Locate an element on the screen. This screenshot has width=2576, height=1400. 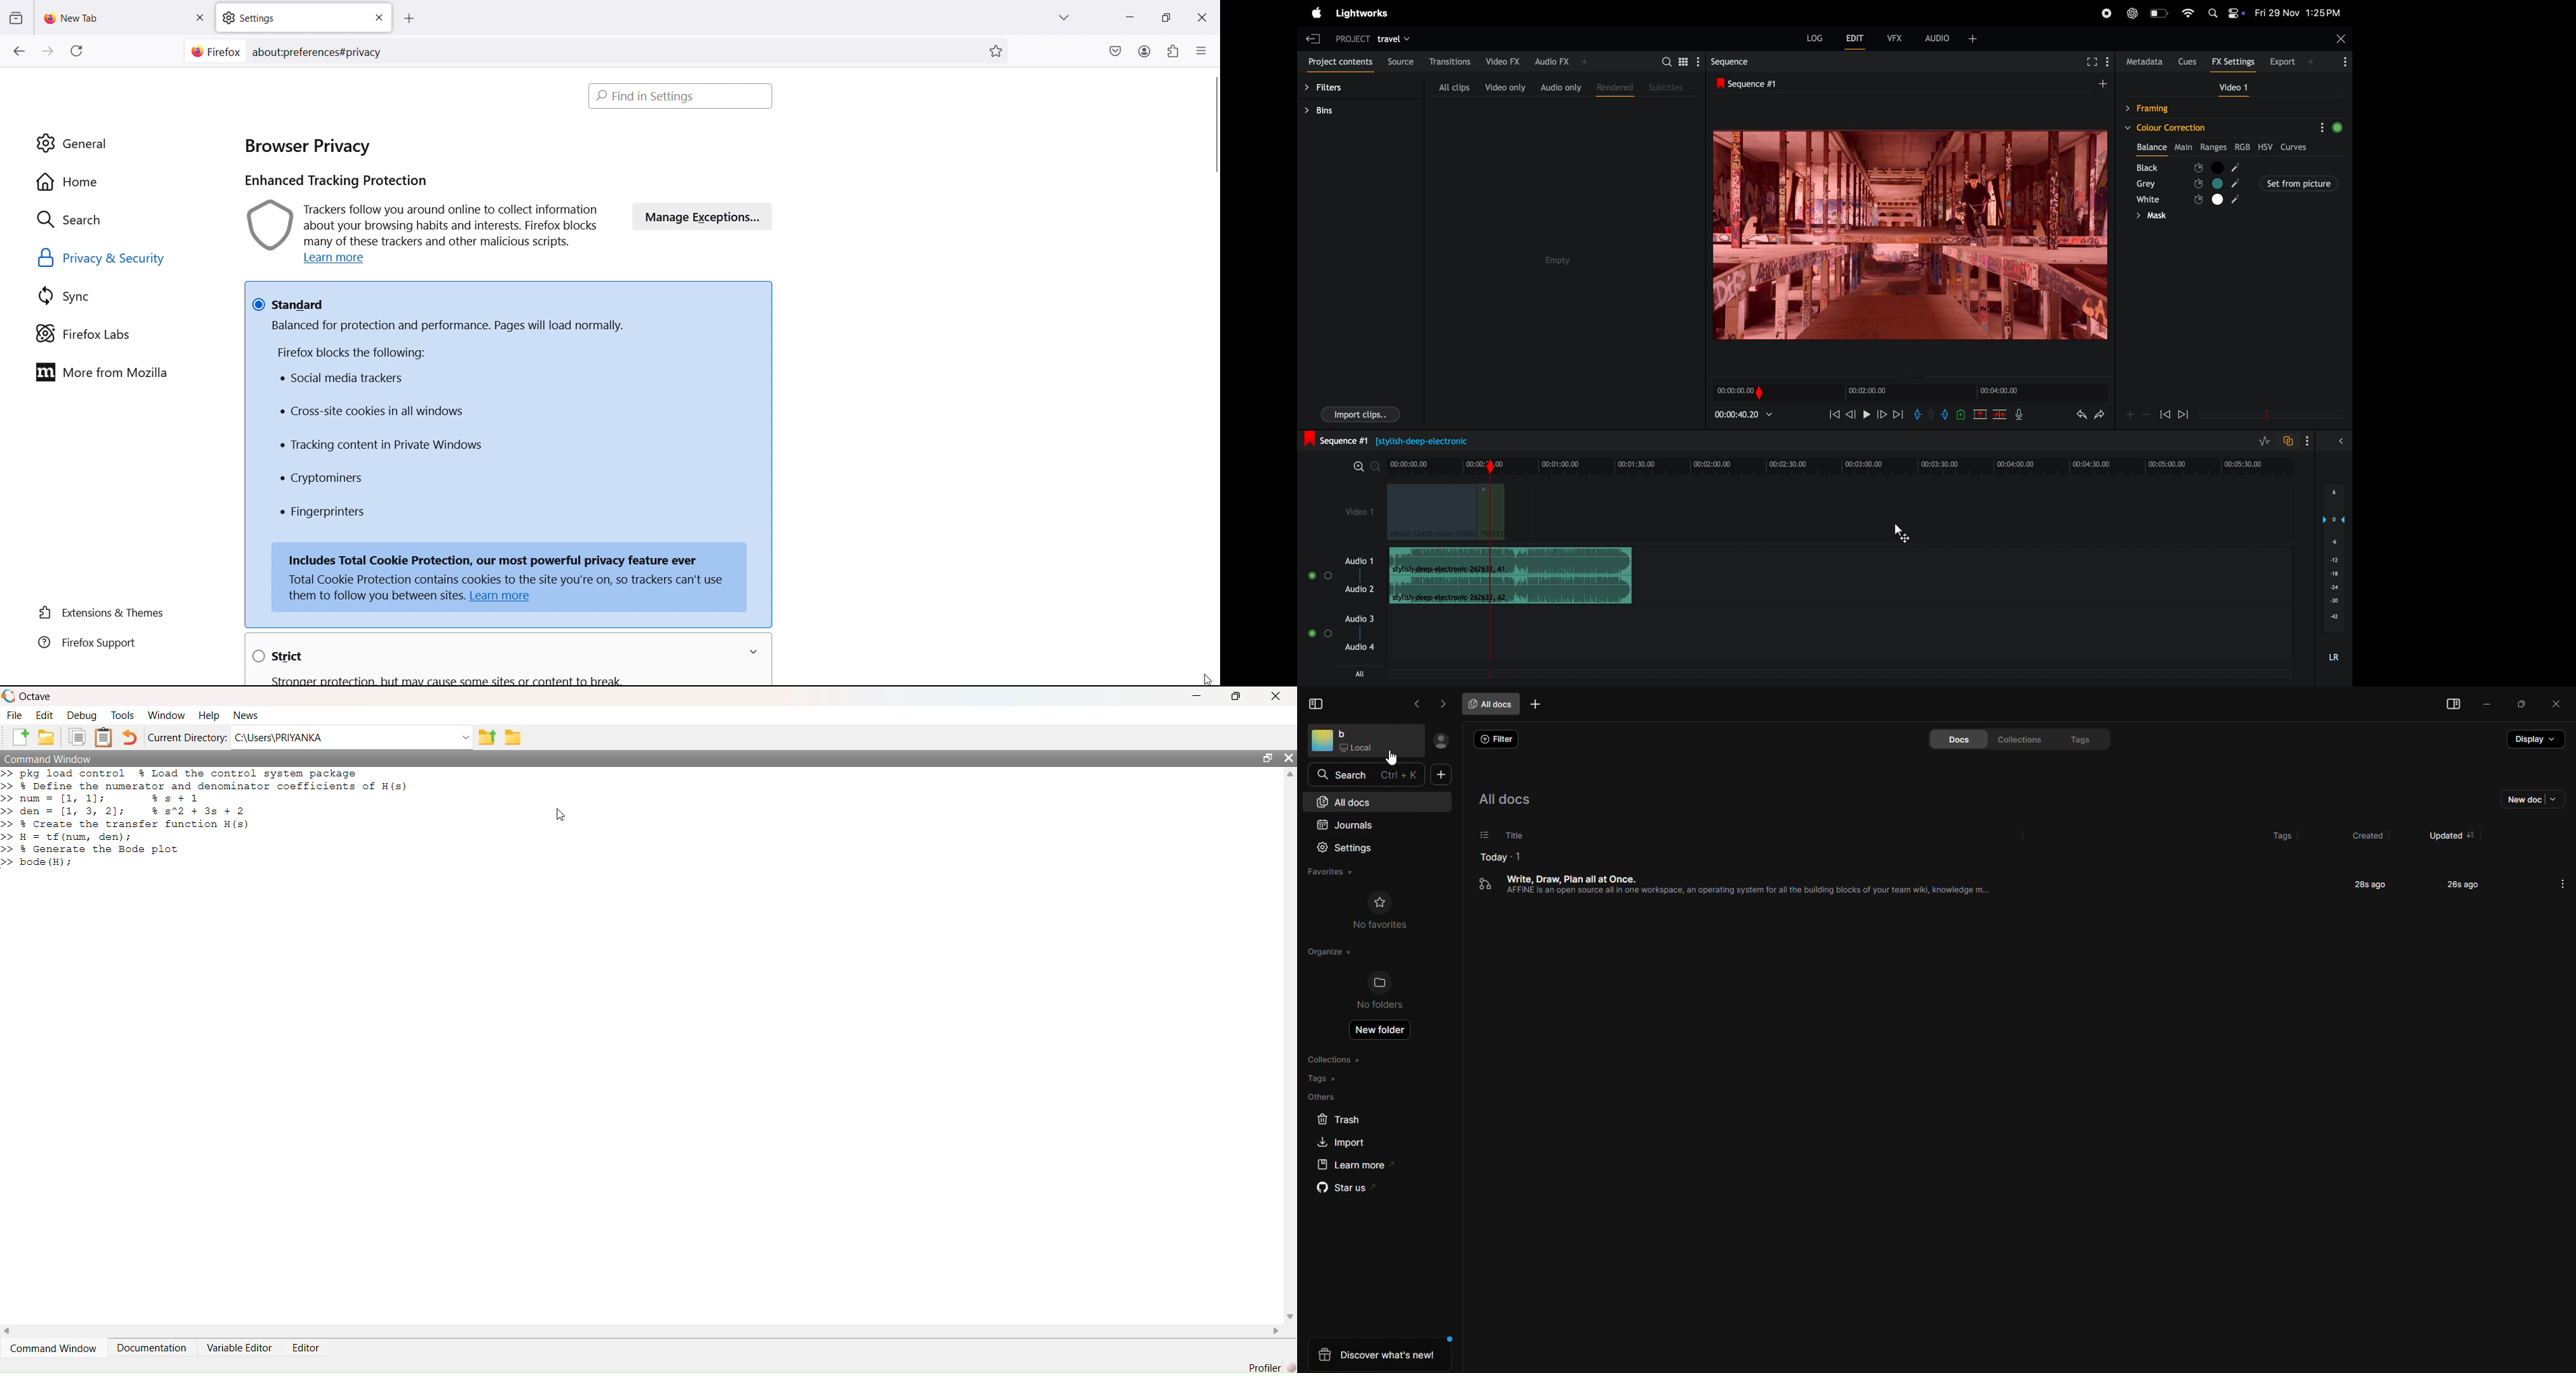
time frame is located at coordinates (1908, 393).